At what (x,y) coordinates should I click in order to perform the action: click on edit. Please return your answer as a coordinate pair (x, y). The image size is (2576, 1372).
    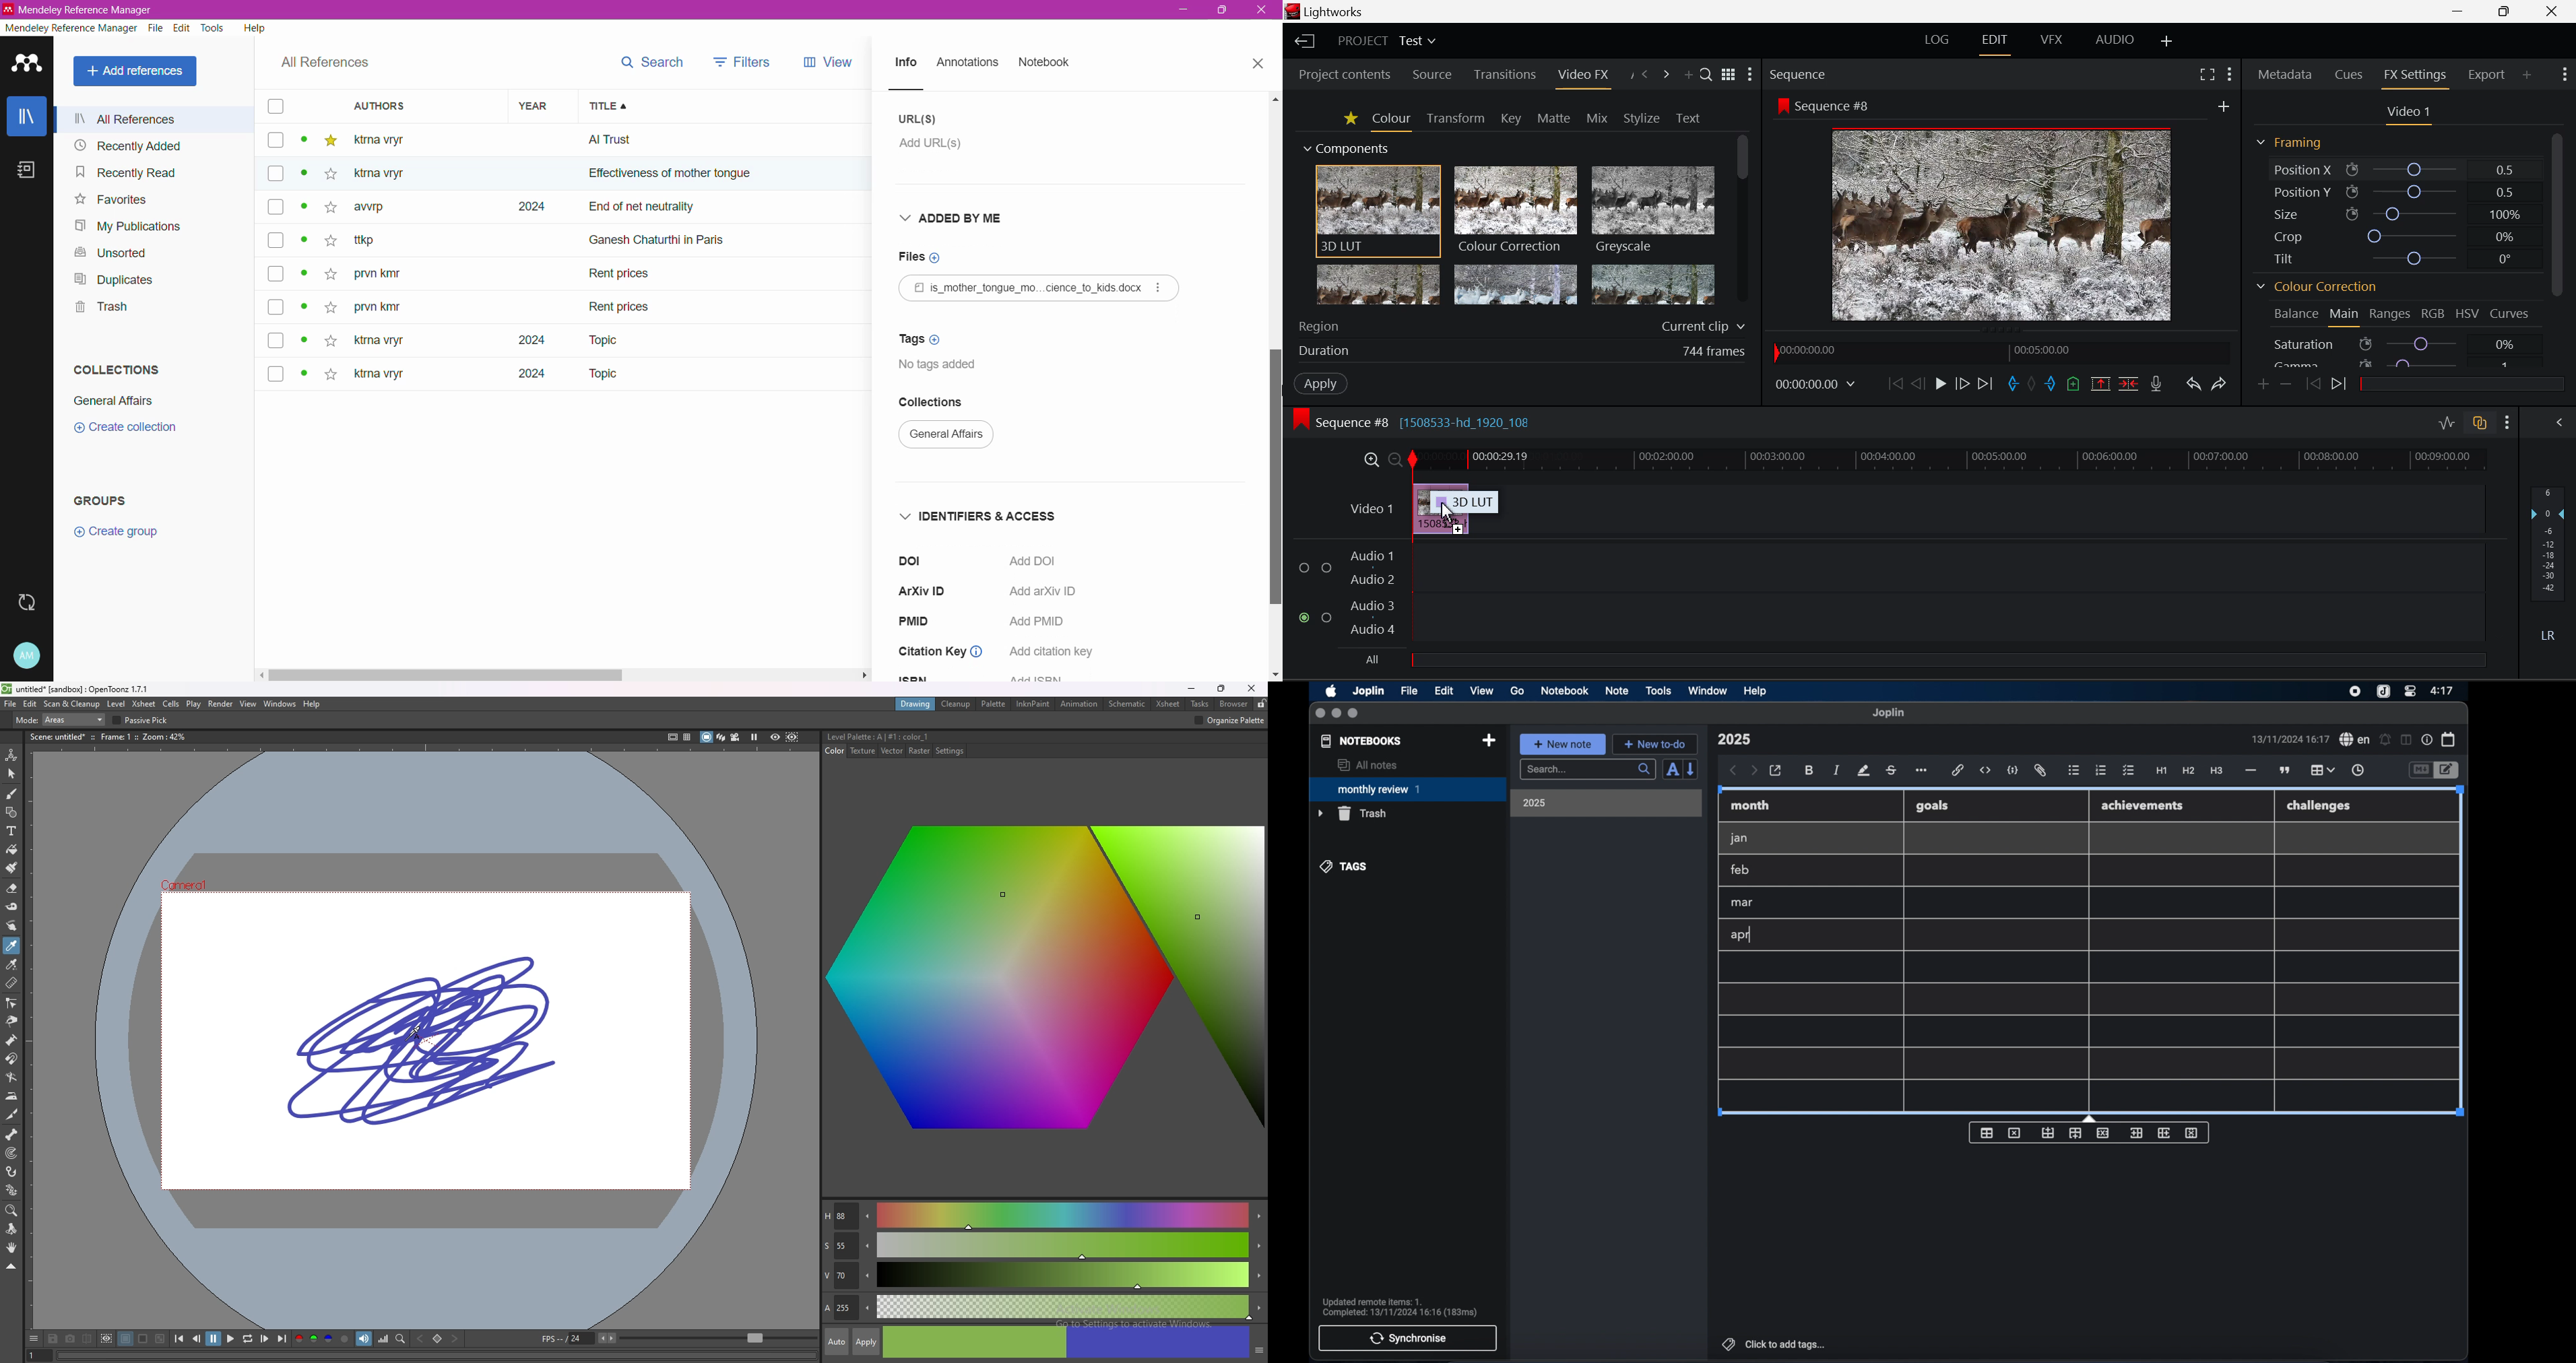
    Looking at the image, I should click on (1445, 691).